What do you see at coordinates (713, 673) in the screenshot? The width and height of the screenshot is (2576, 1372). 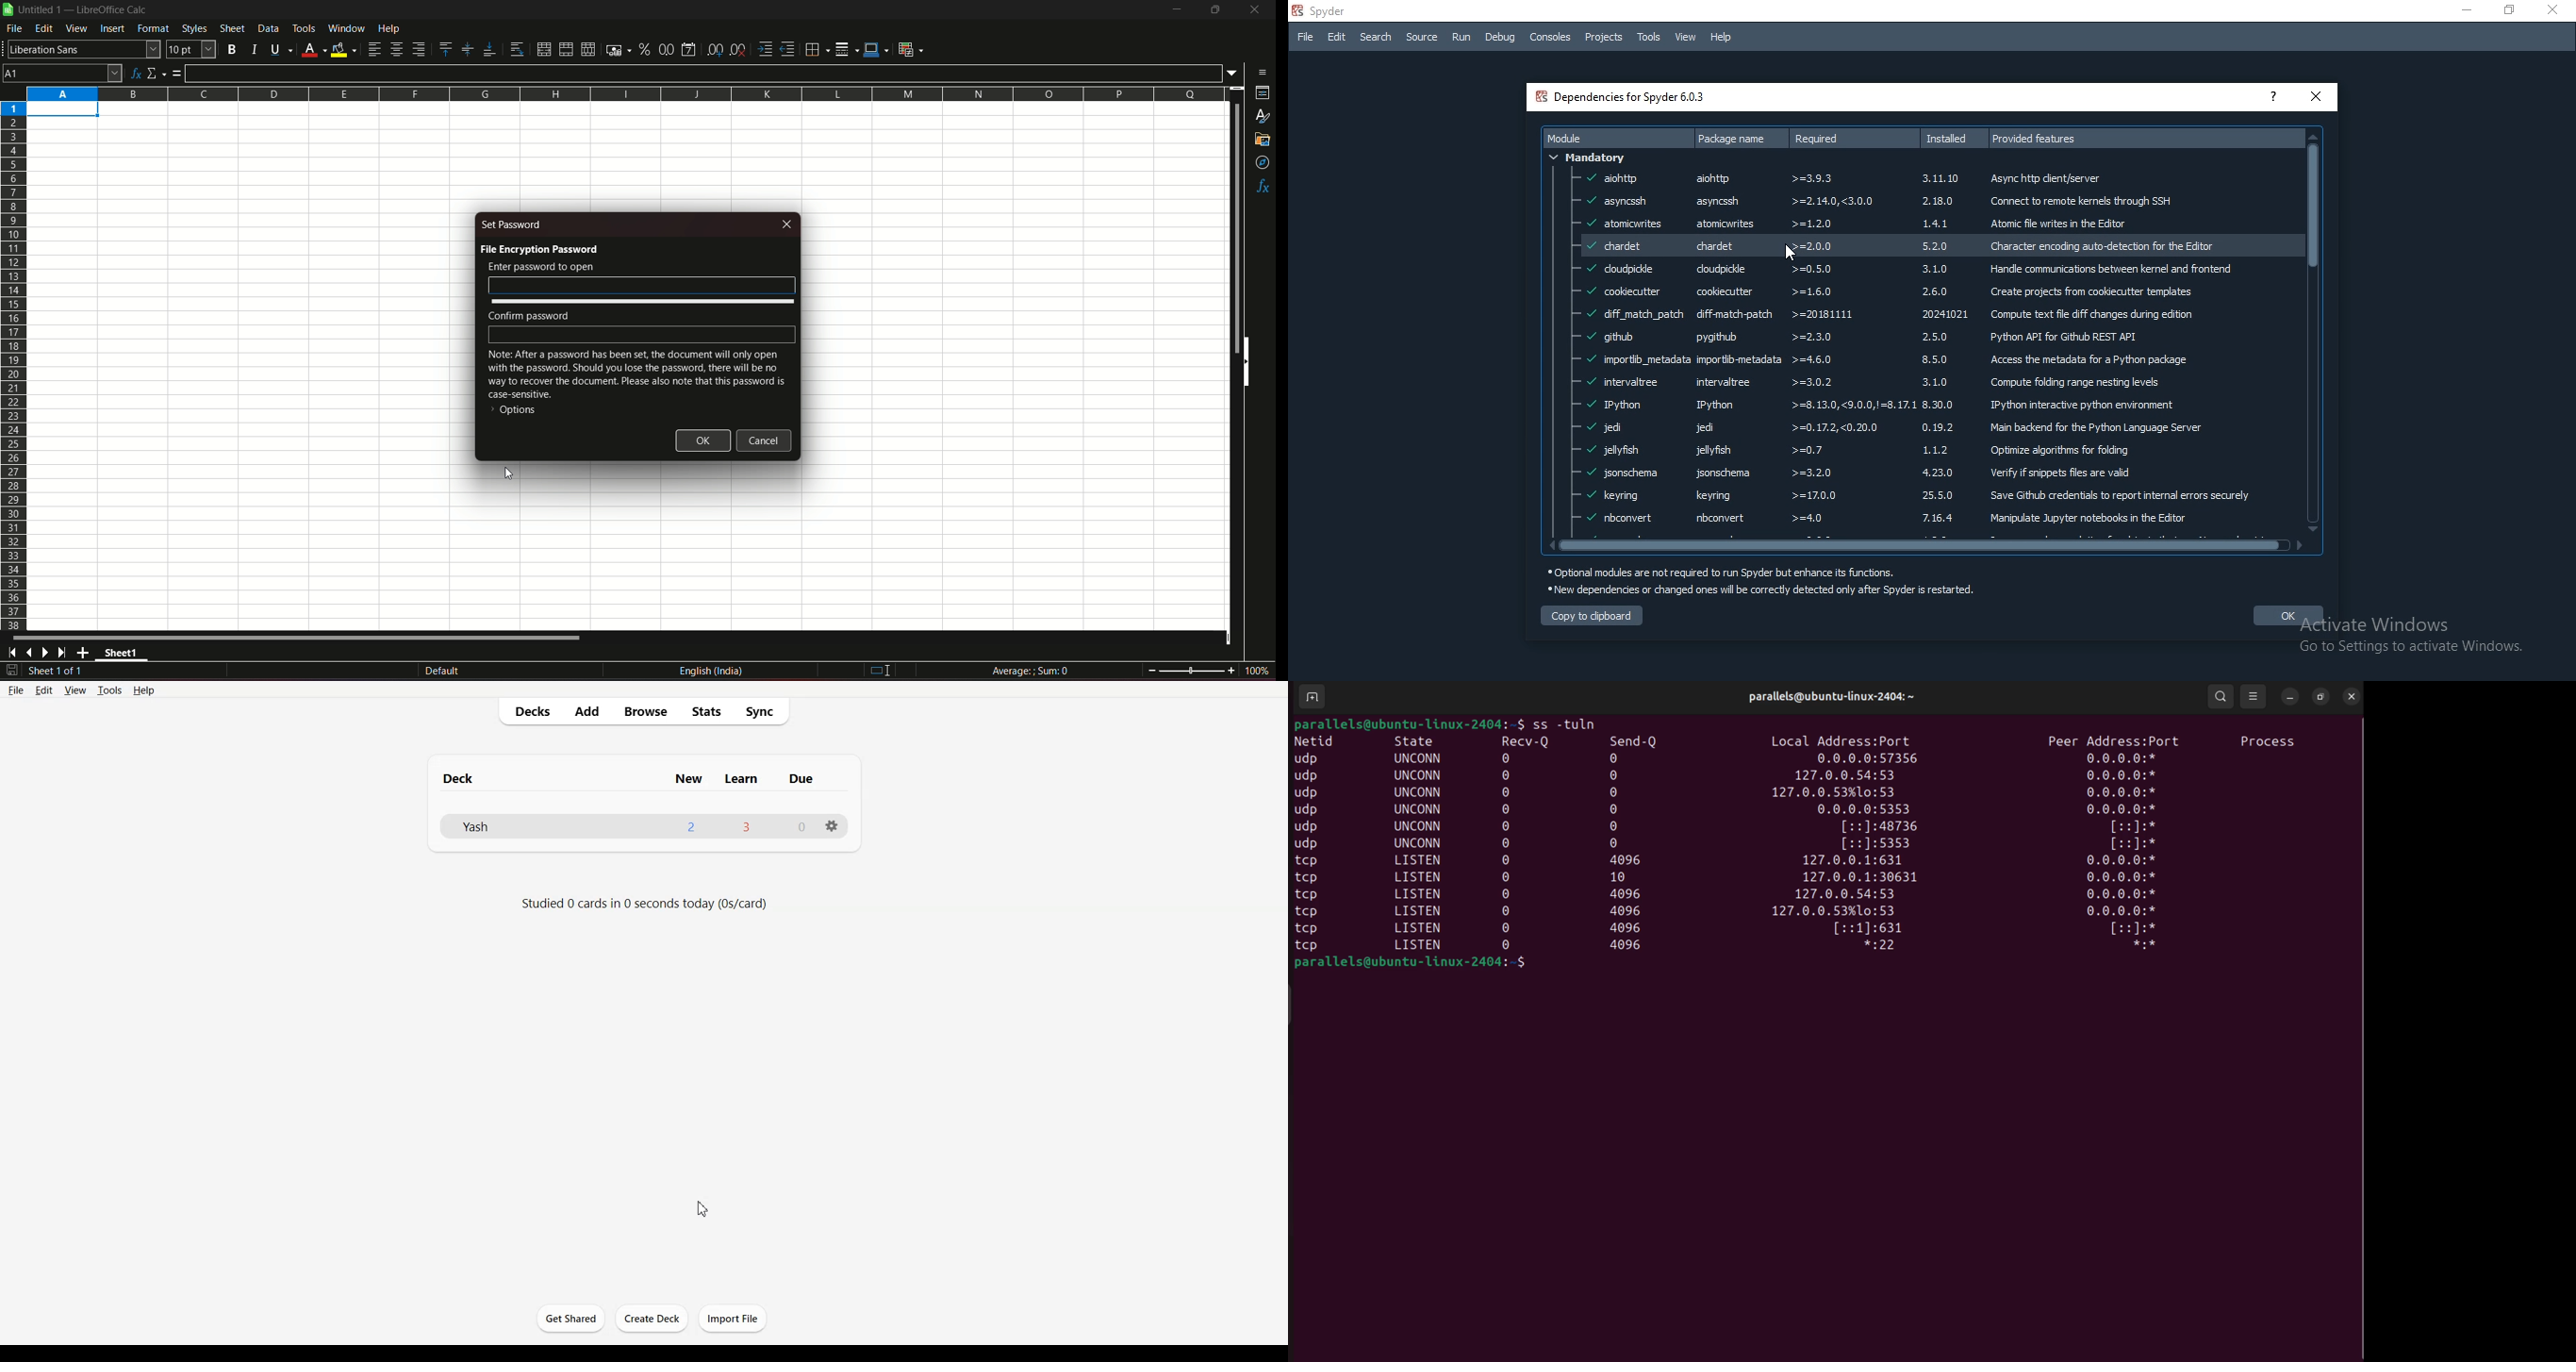 I see `language` at bounding box center [713, 673].